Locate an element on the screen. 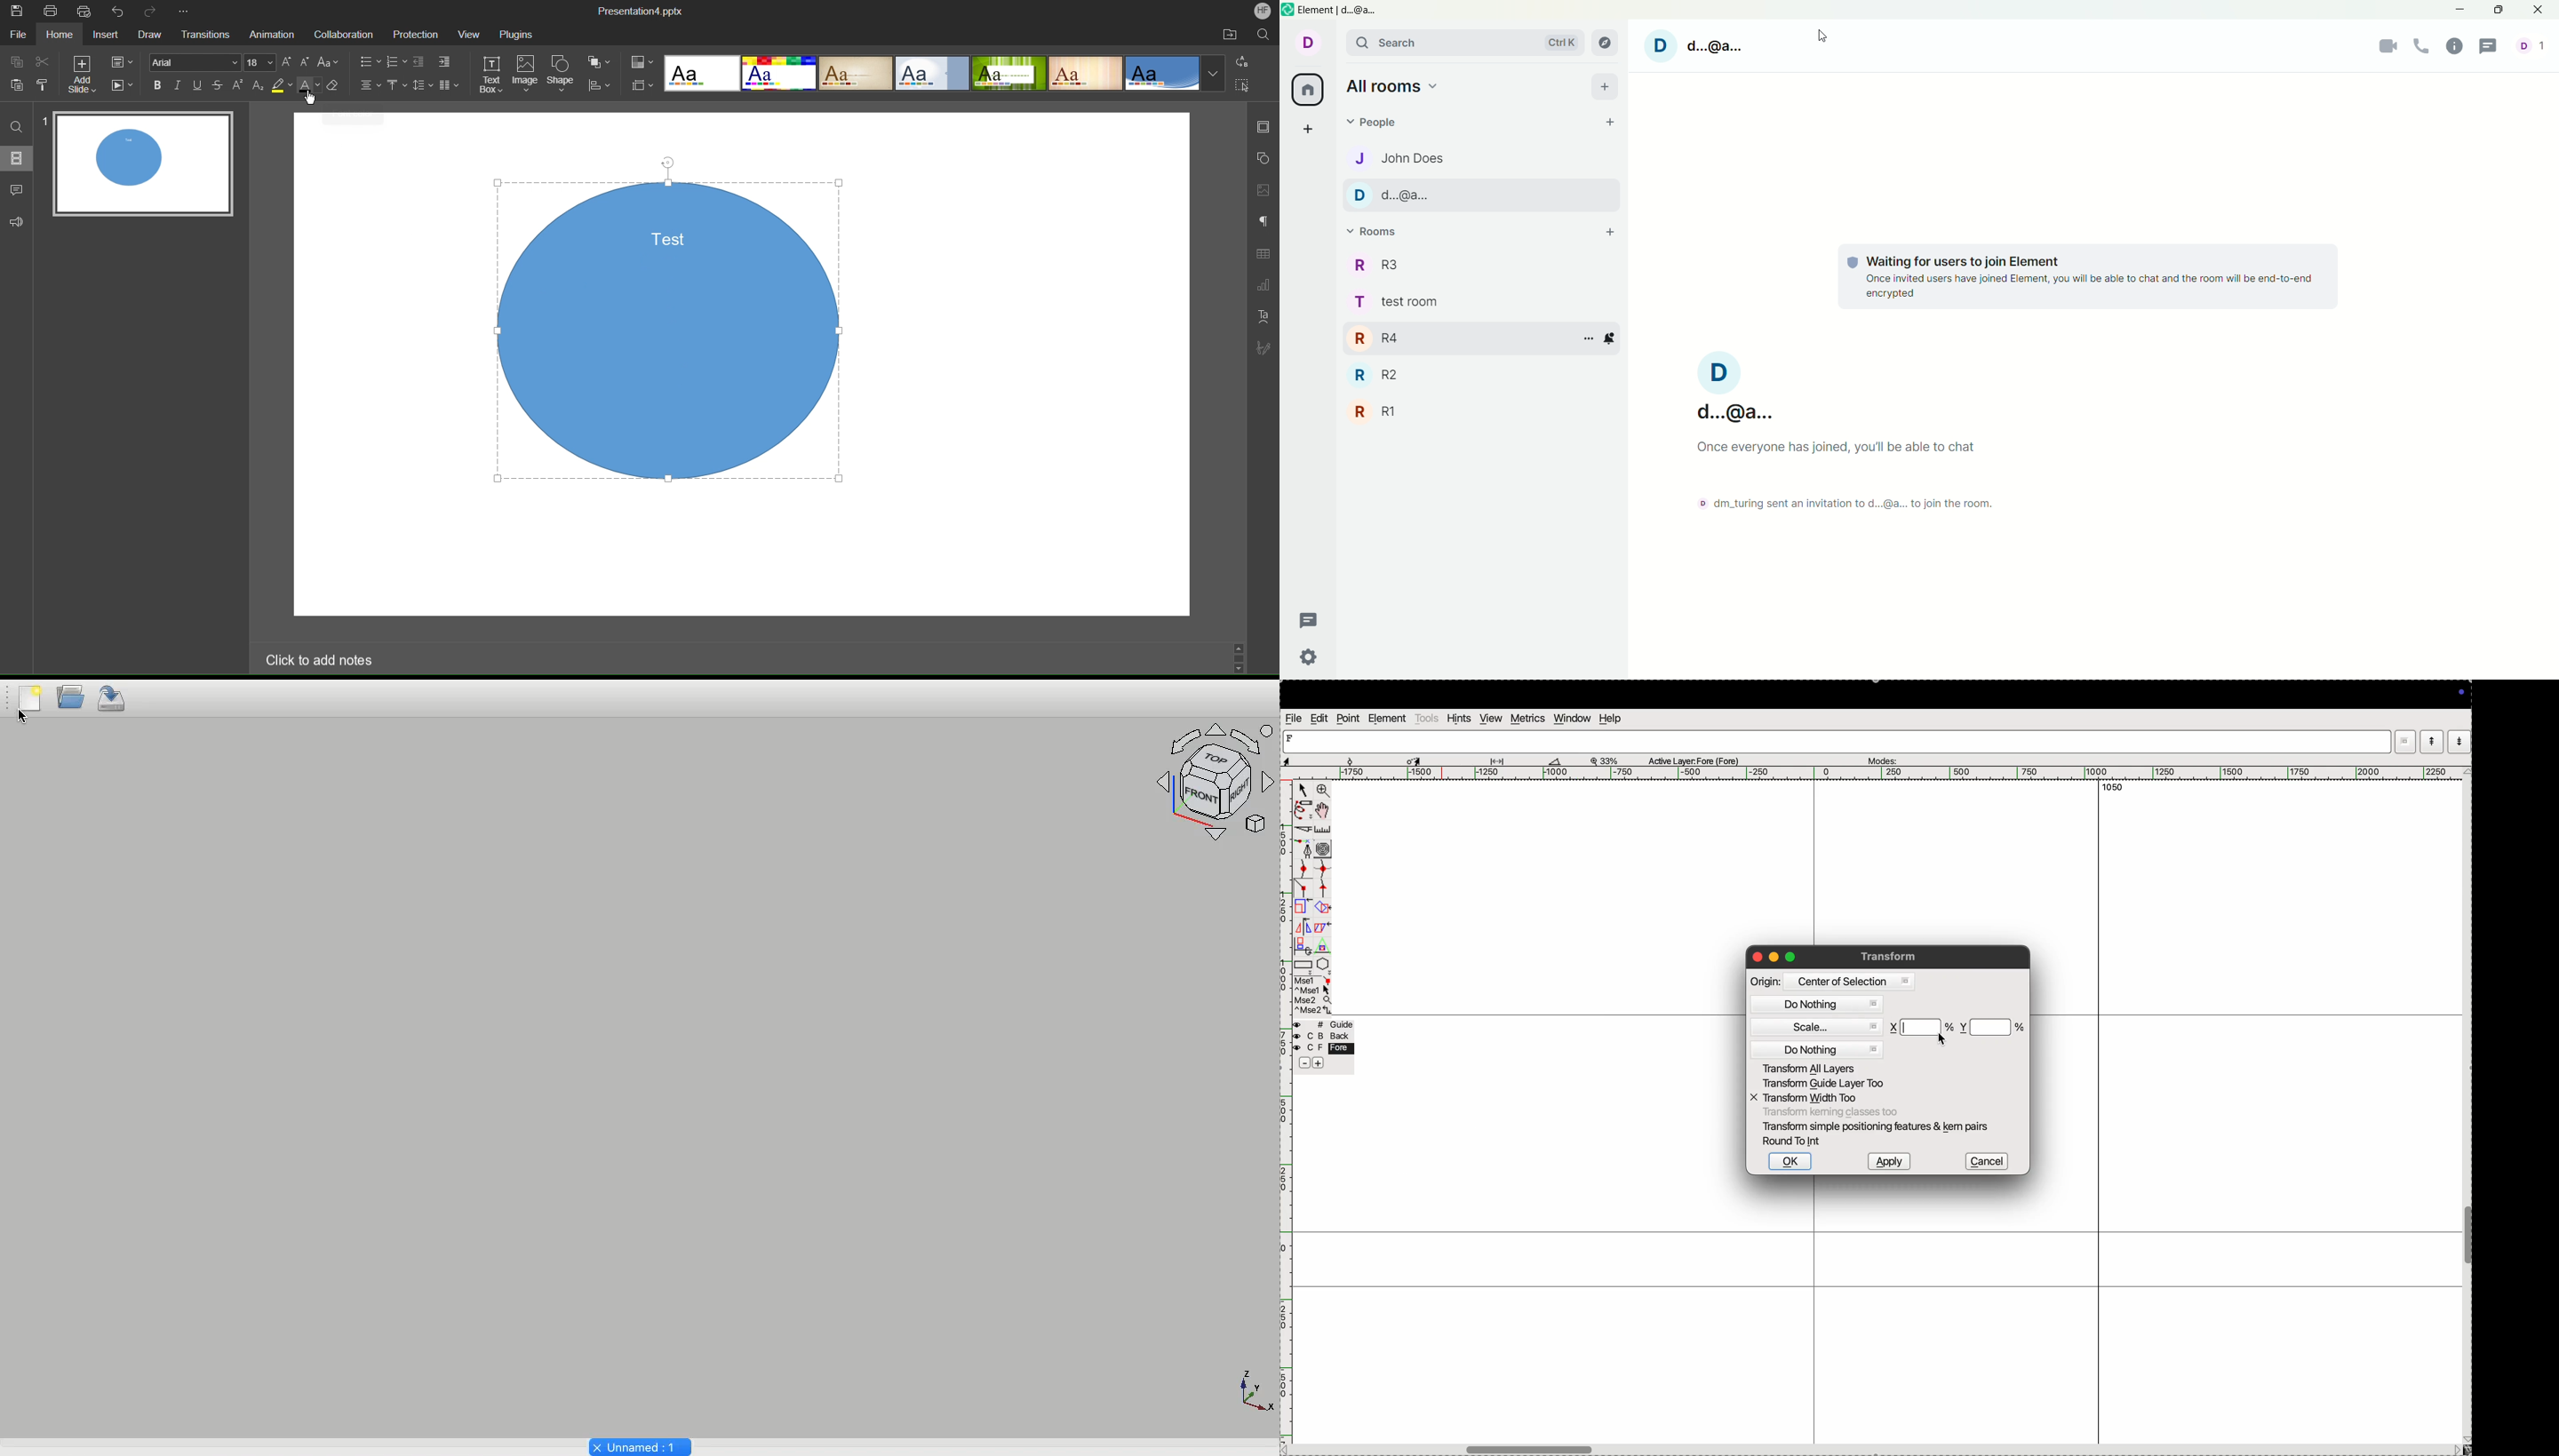  Cursor is located at coordinates (310, 101).